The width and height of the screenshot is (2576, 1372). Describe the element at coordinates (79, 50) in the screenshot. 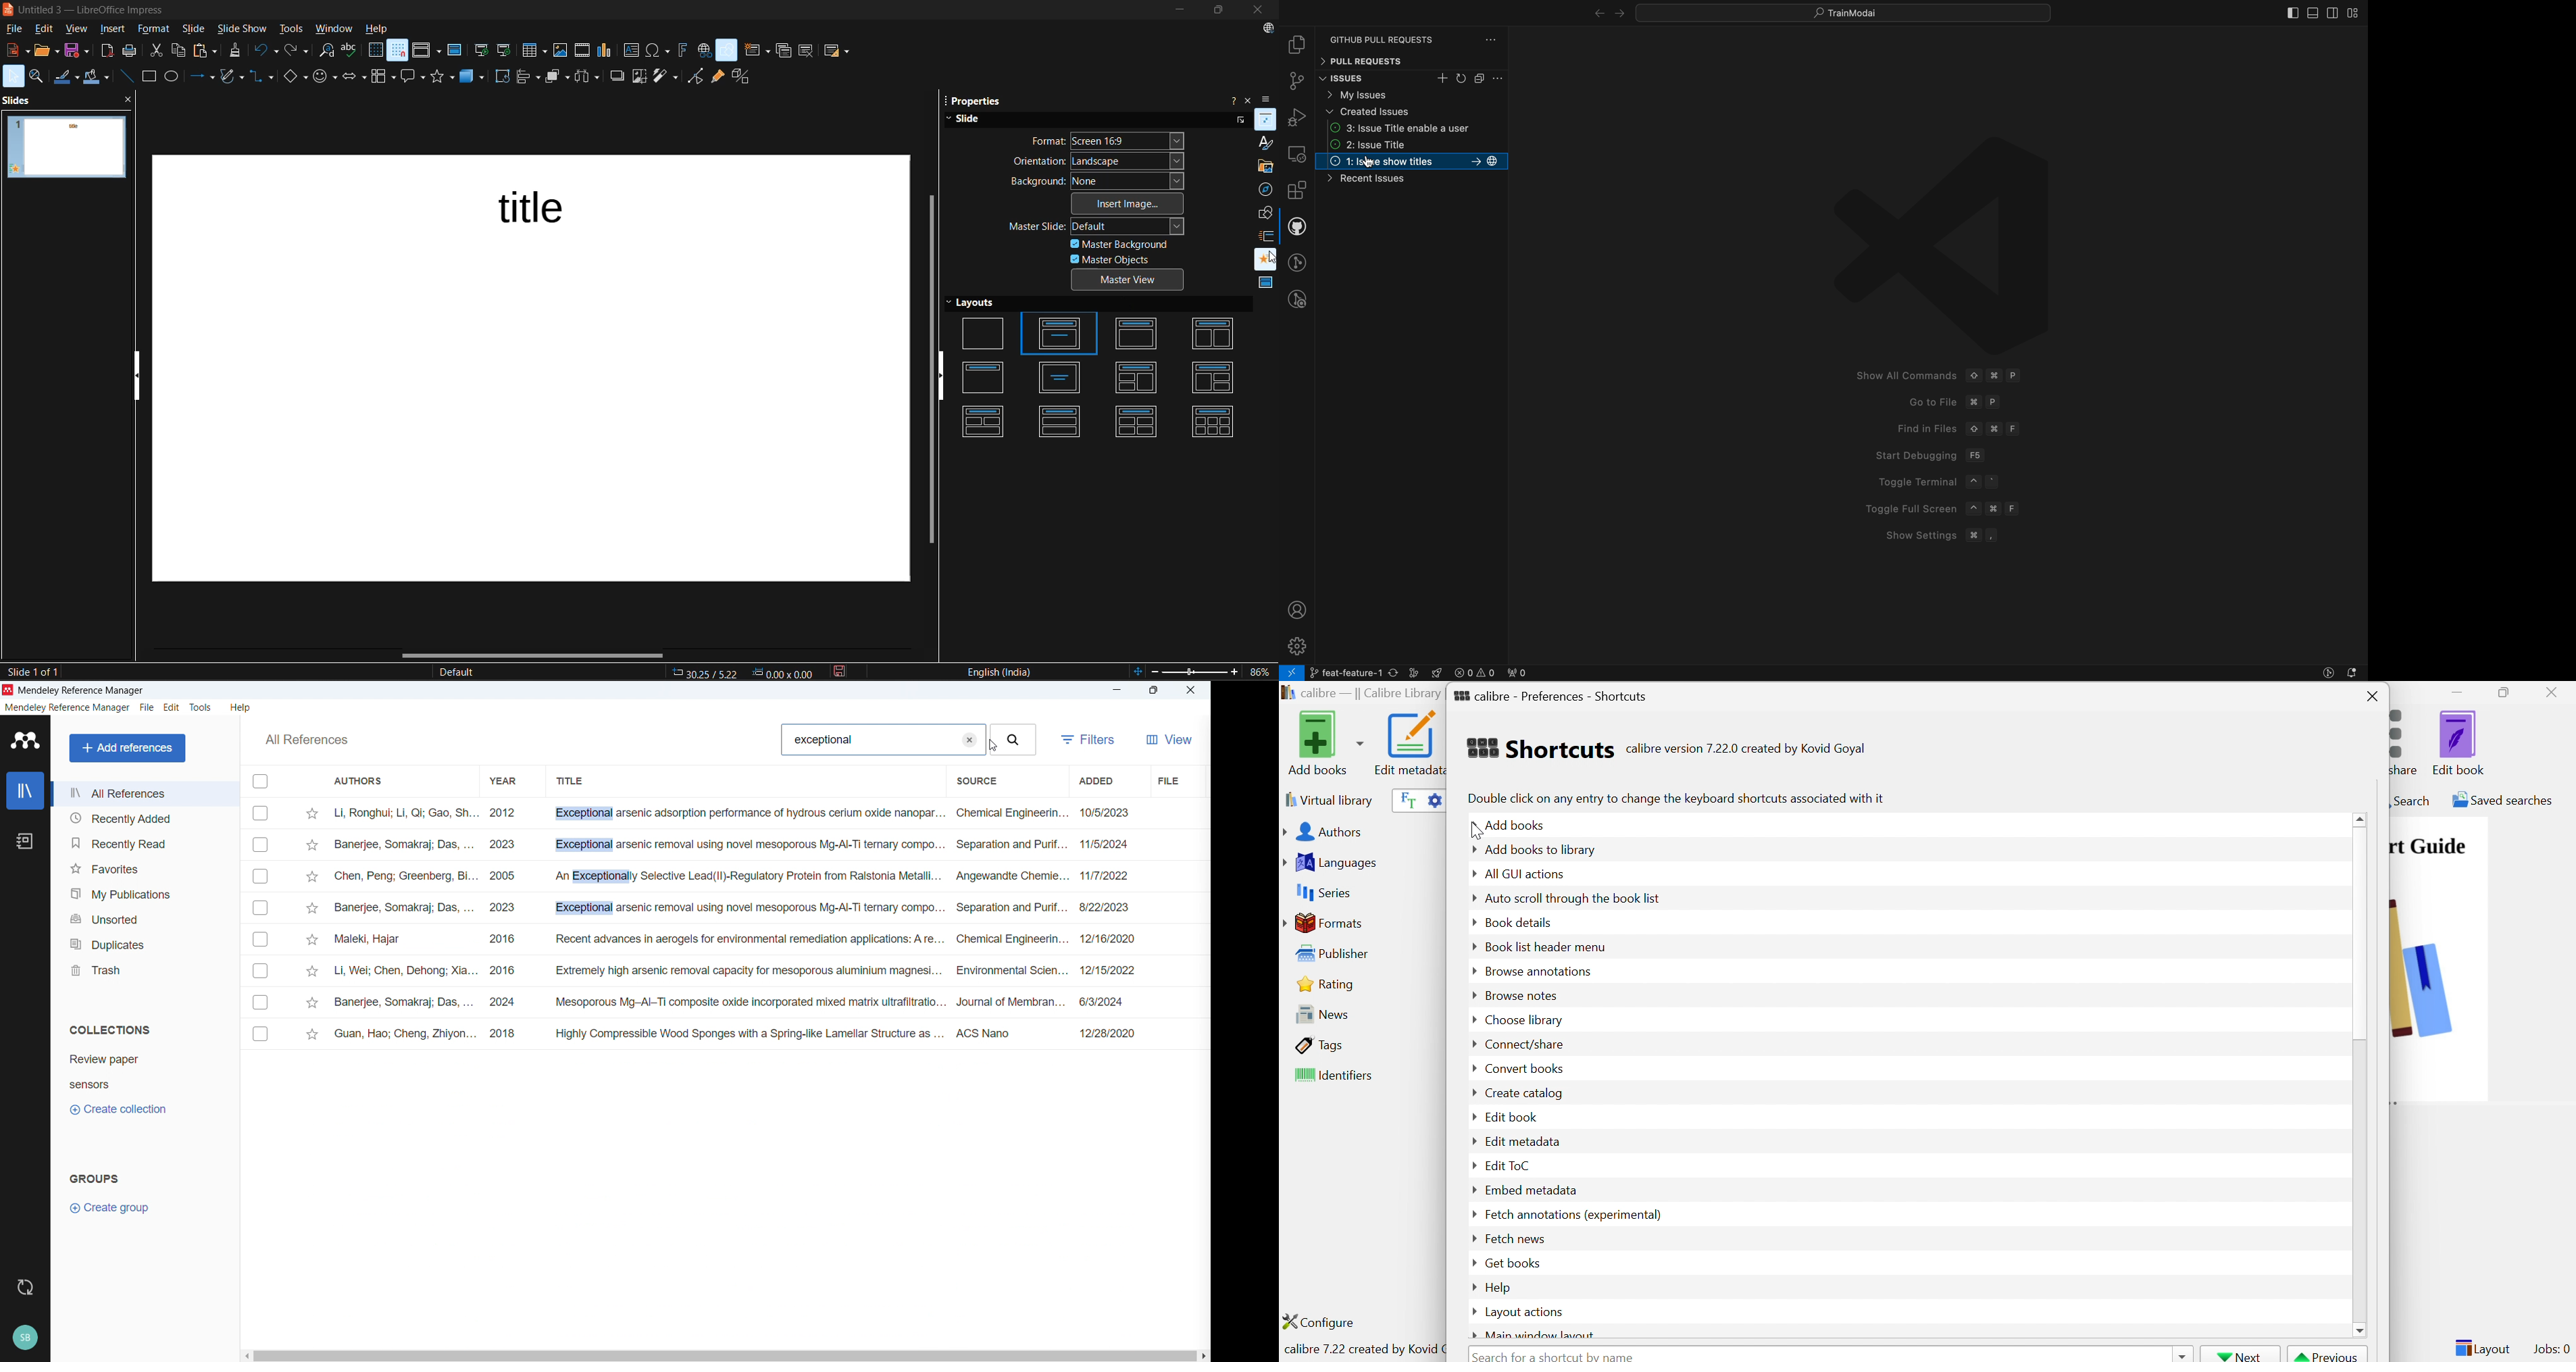

I see `save` at that location.